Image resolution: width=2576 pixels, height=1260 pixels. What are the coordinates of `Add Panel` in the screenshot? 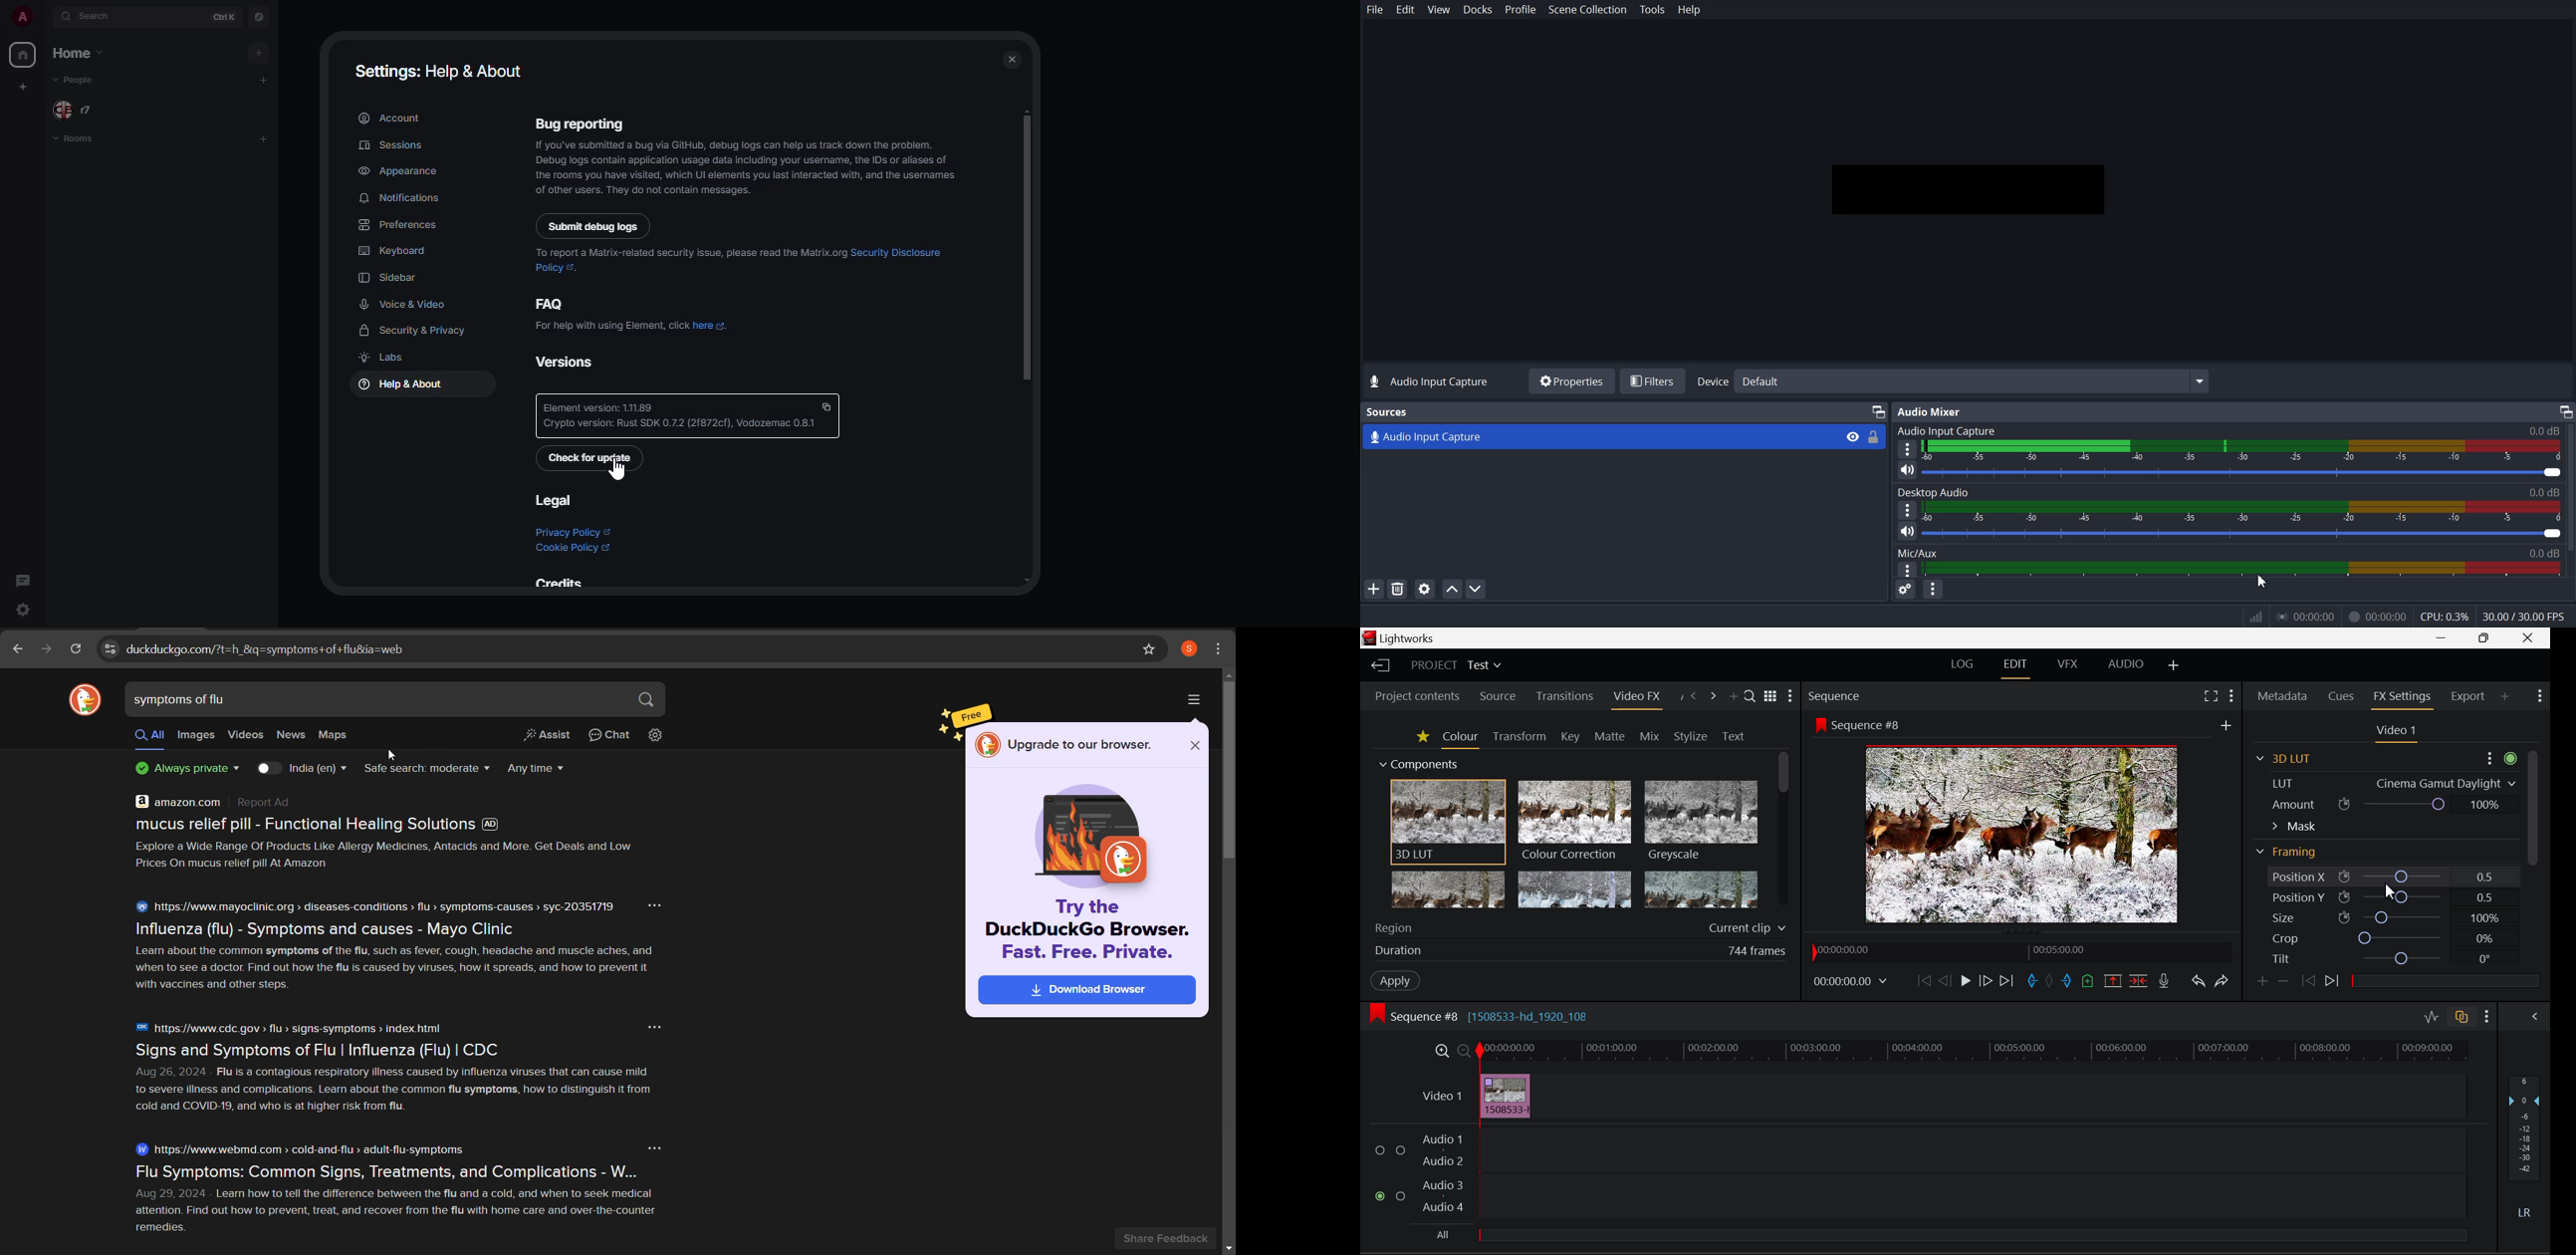 It's located at (2505, 698).